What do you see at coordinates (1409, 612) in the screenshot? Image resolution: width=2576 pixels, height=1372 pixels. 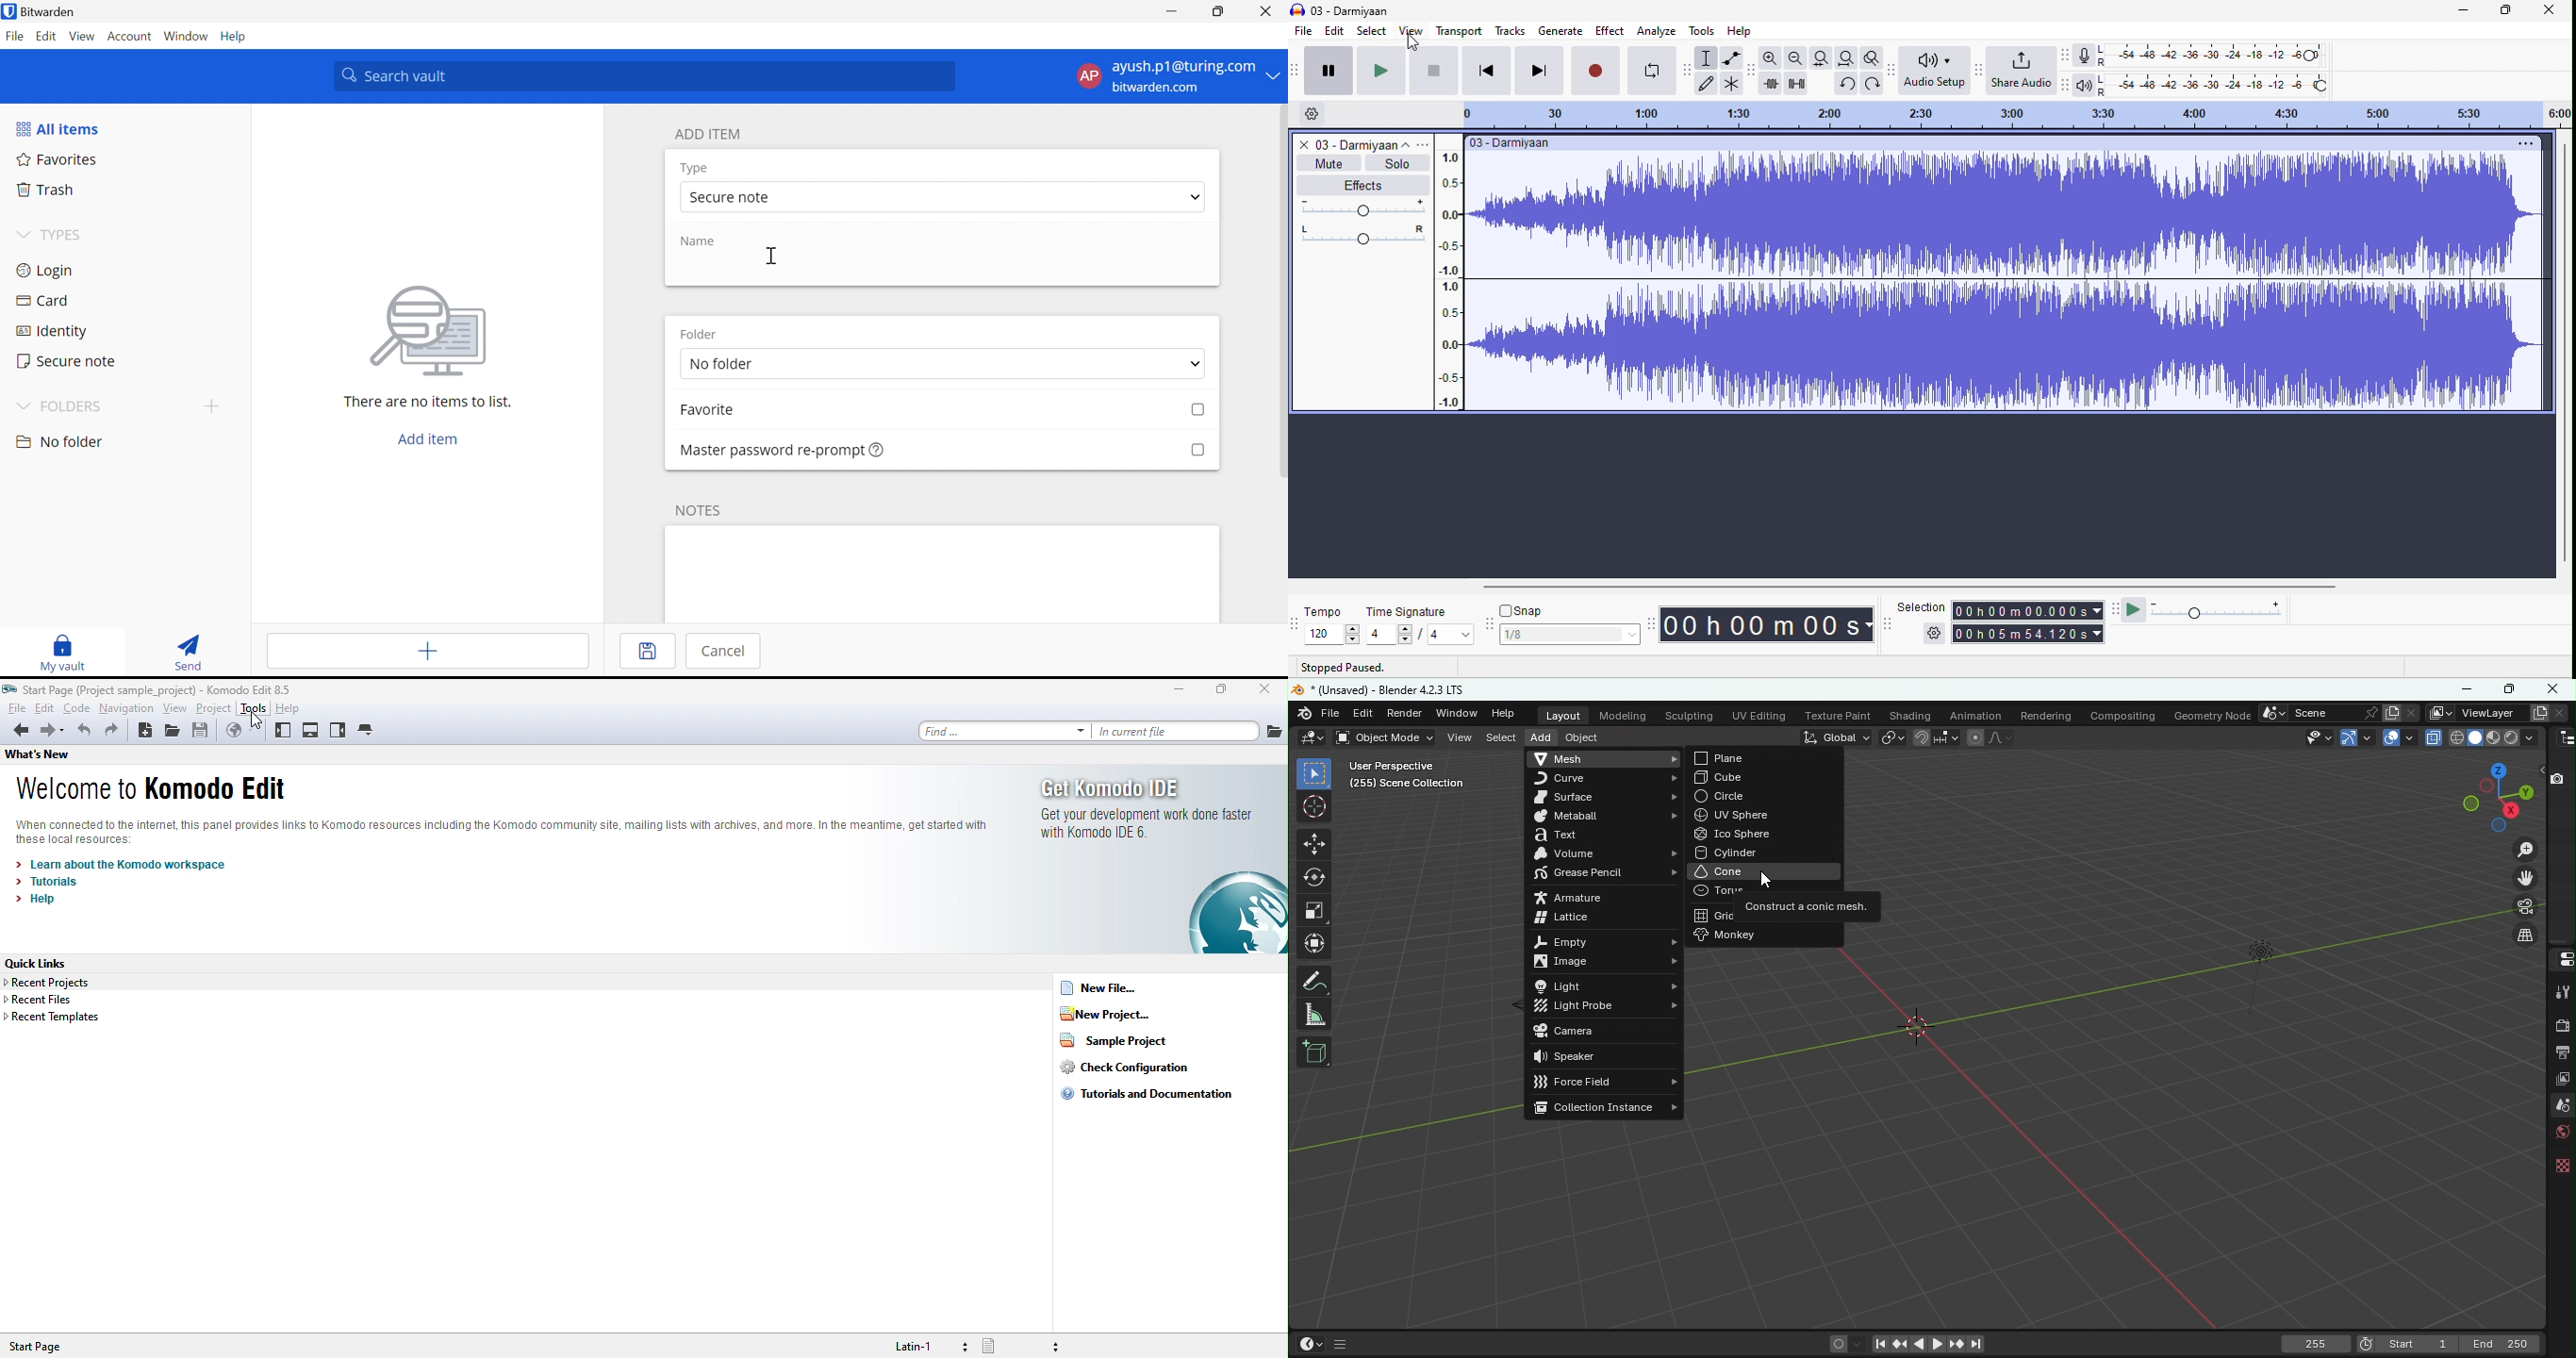 I see `time signature` at bounding box center [1409, 612].